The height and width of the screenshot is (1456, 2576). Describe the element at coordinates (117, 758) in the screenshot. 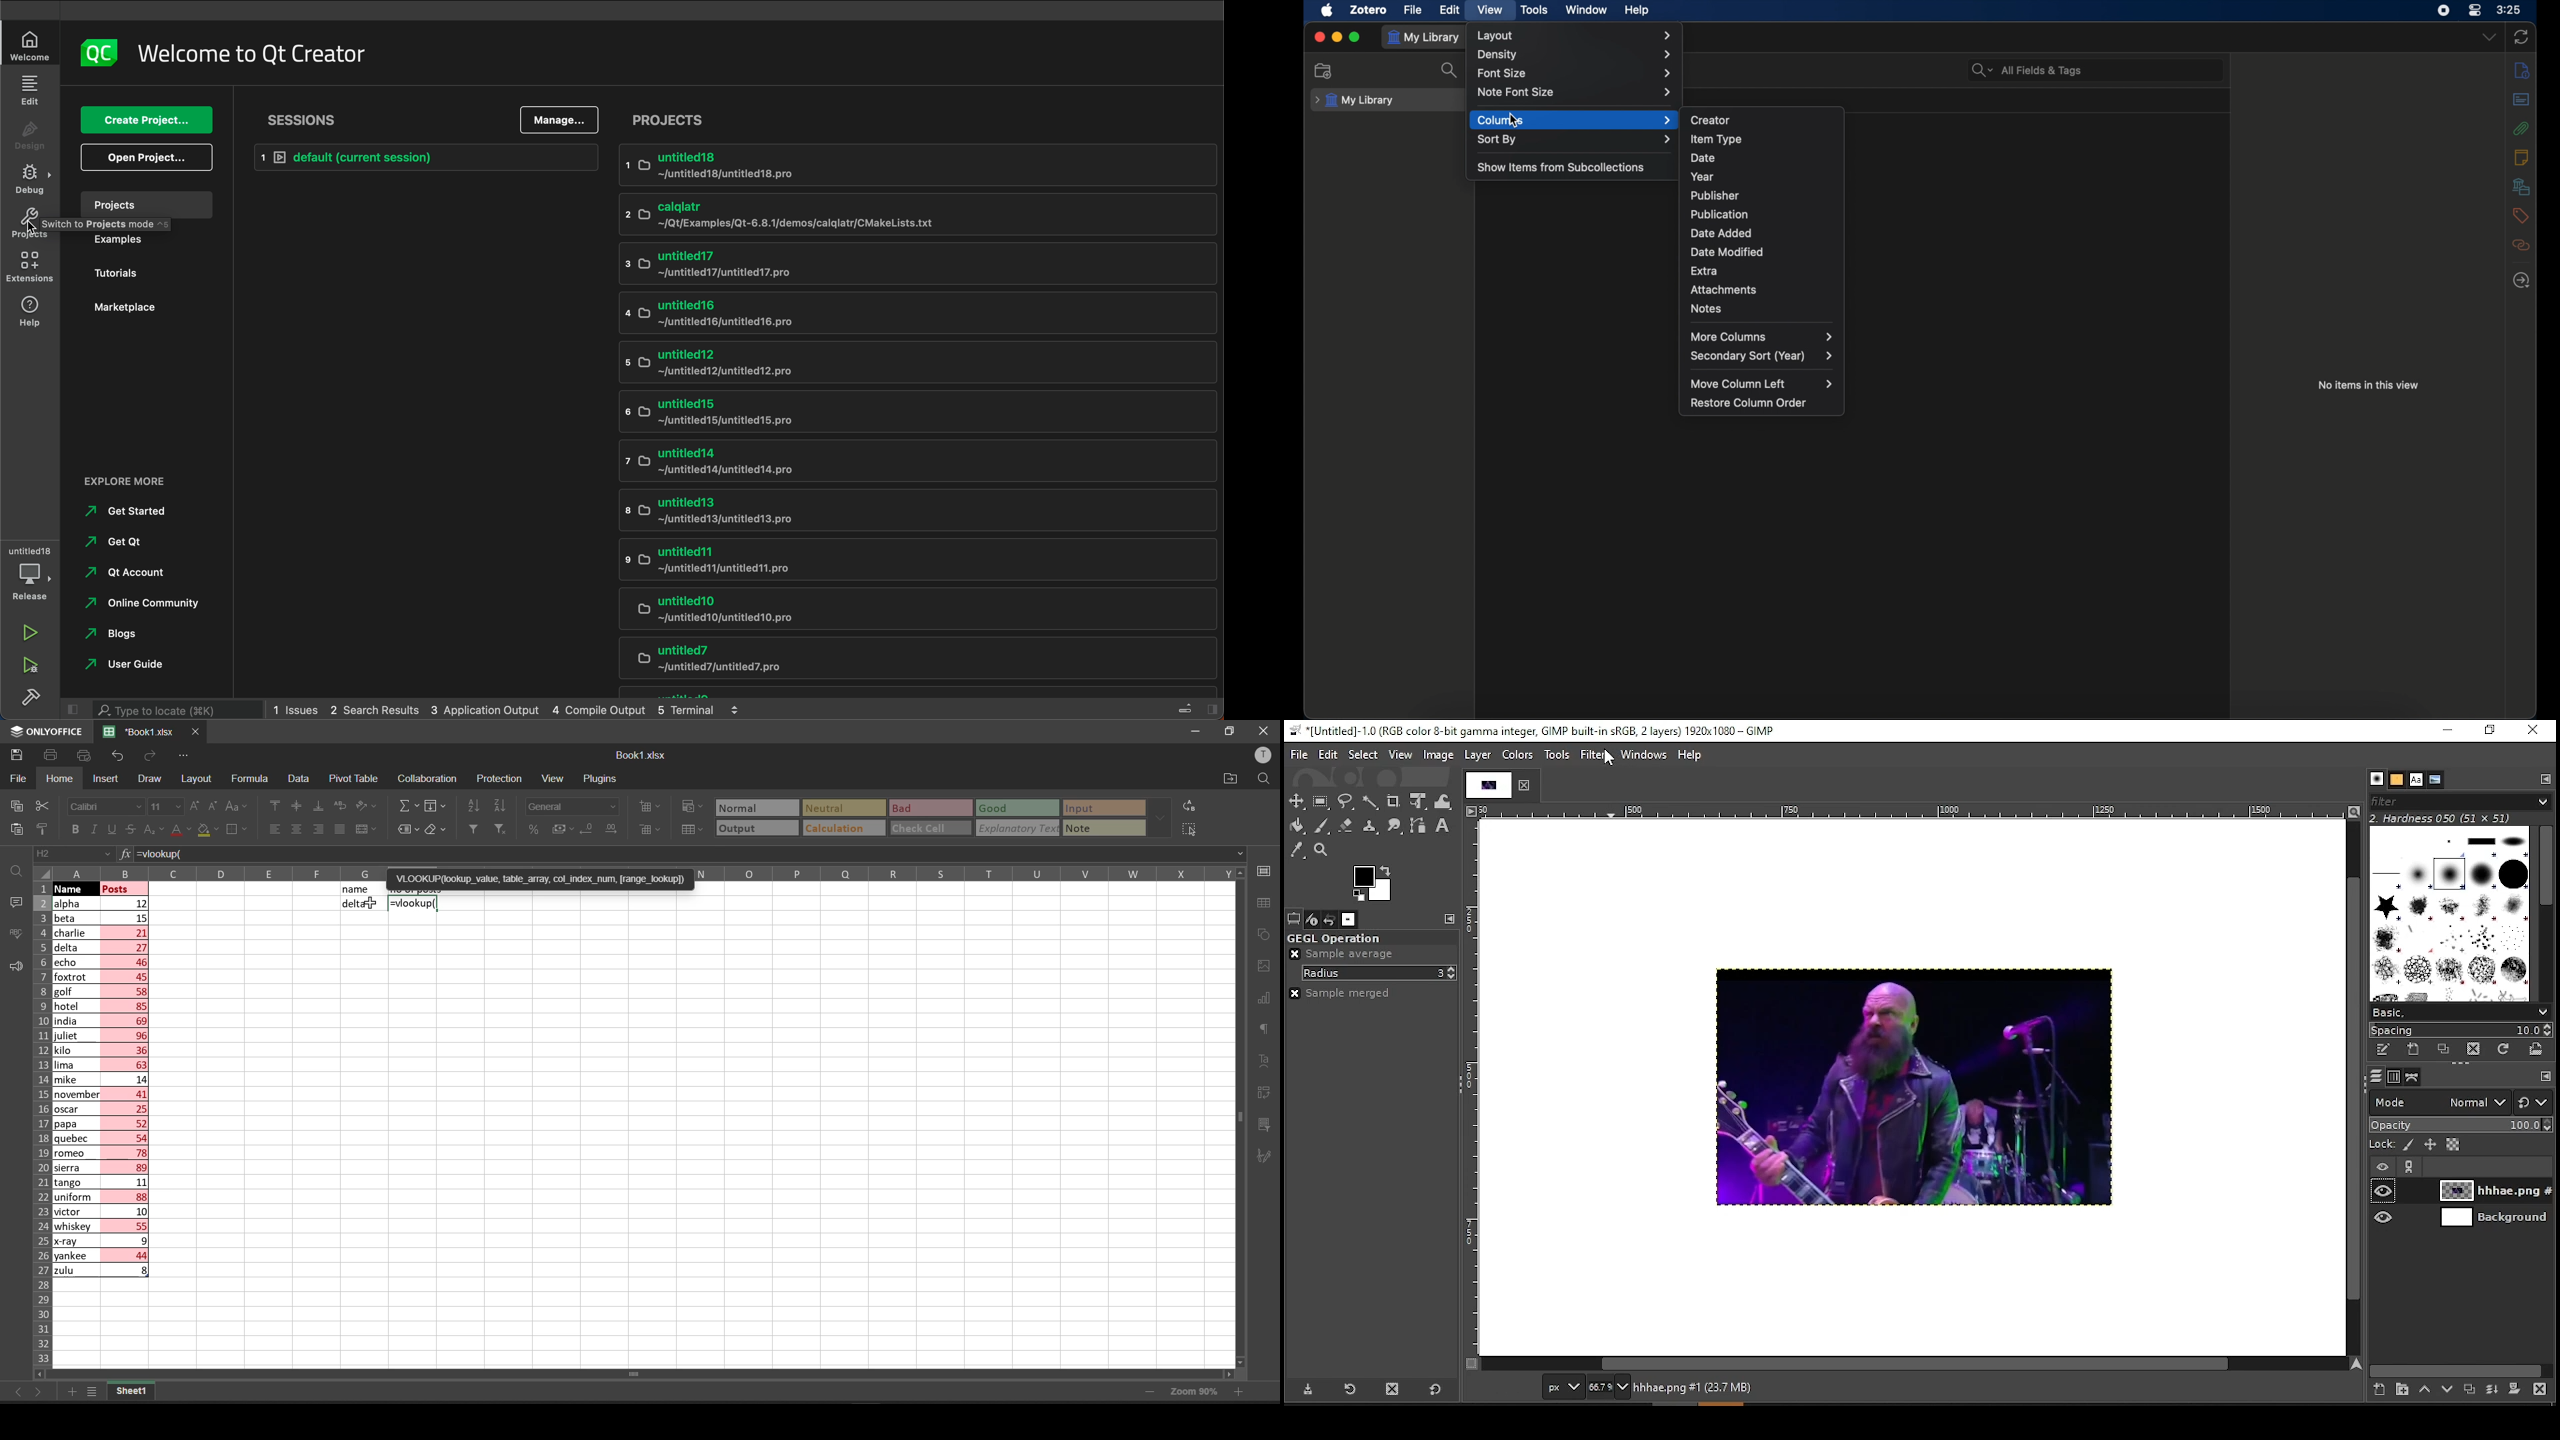

I see `undo` at that location.